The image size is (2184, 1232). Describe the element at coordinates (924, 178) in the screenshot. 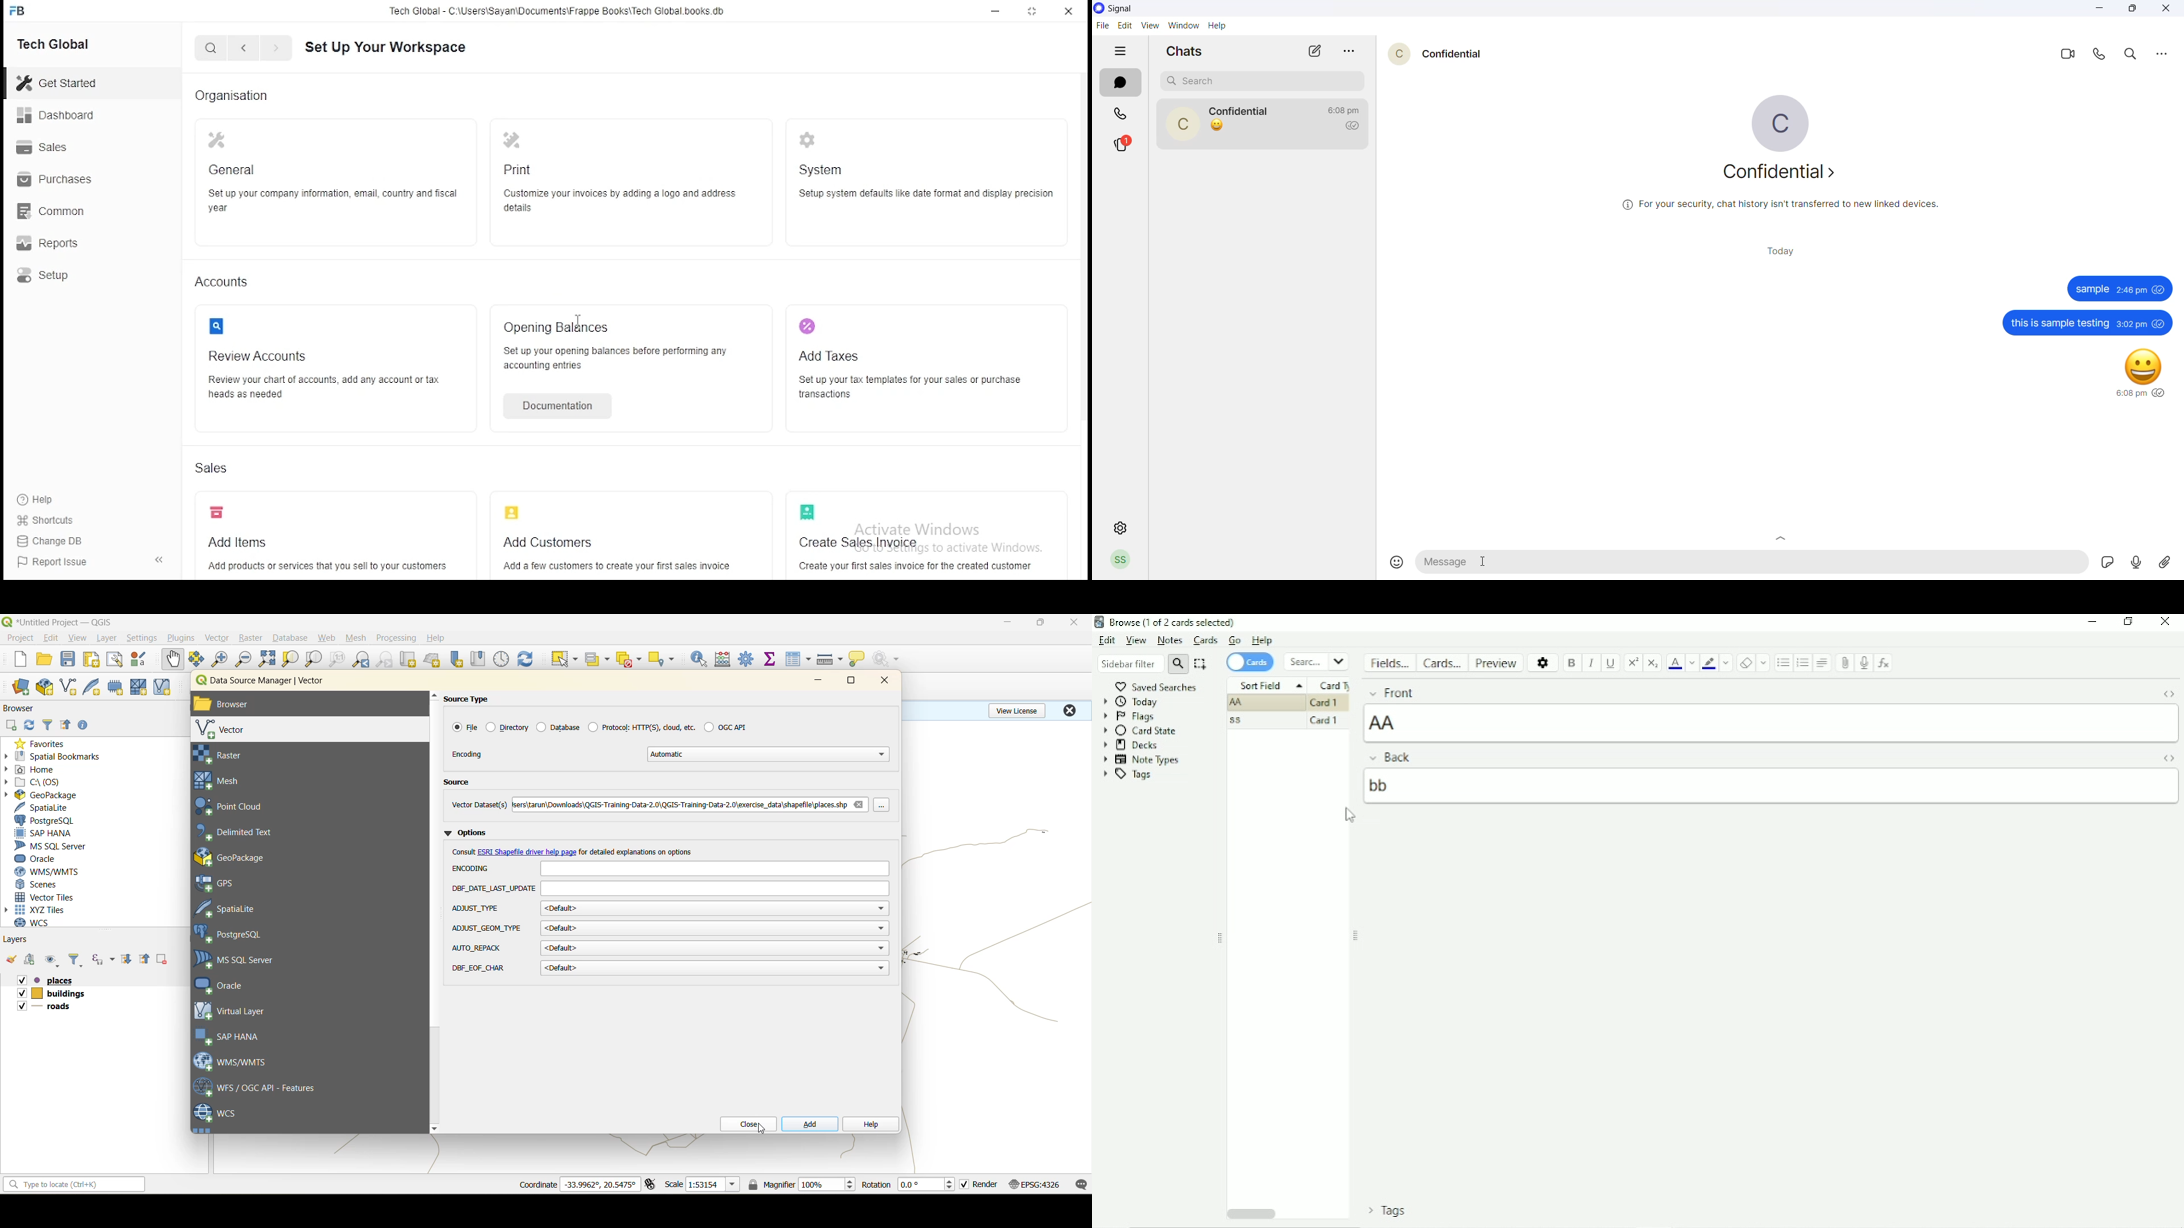

I see `System ` at that location.